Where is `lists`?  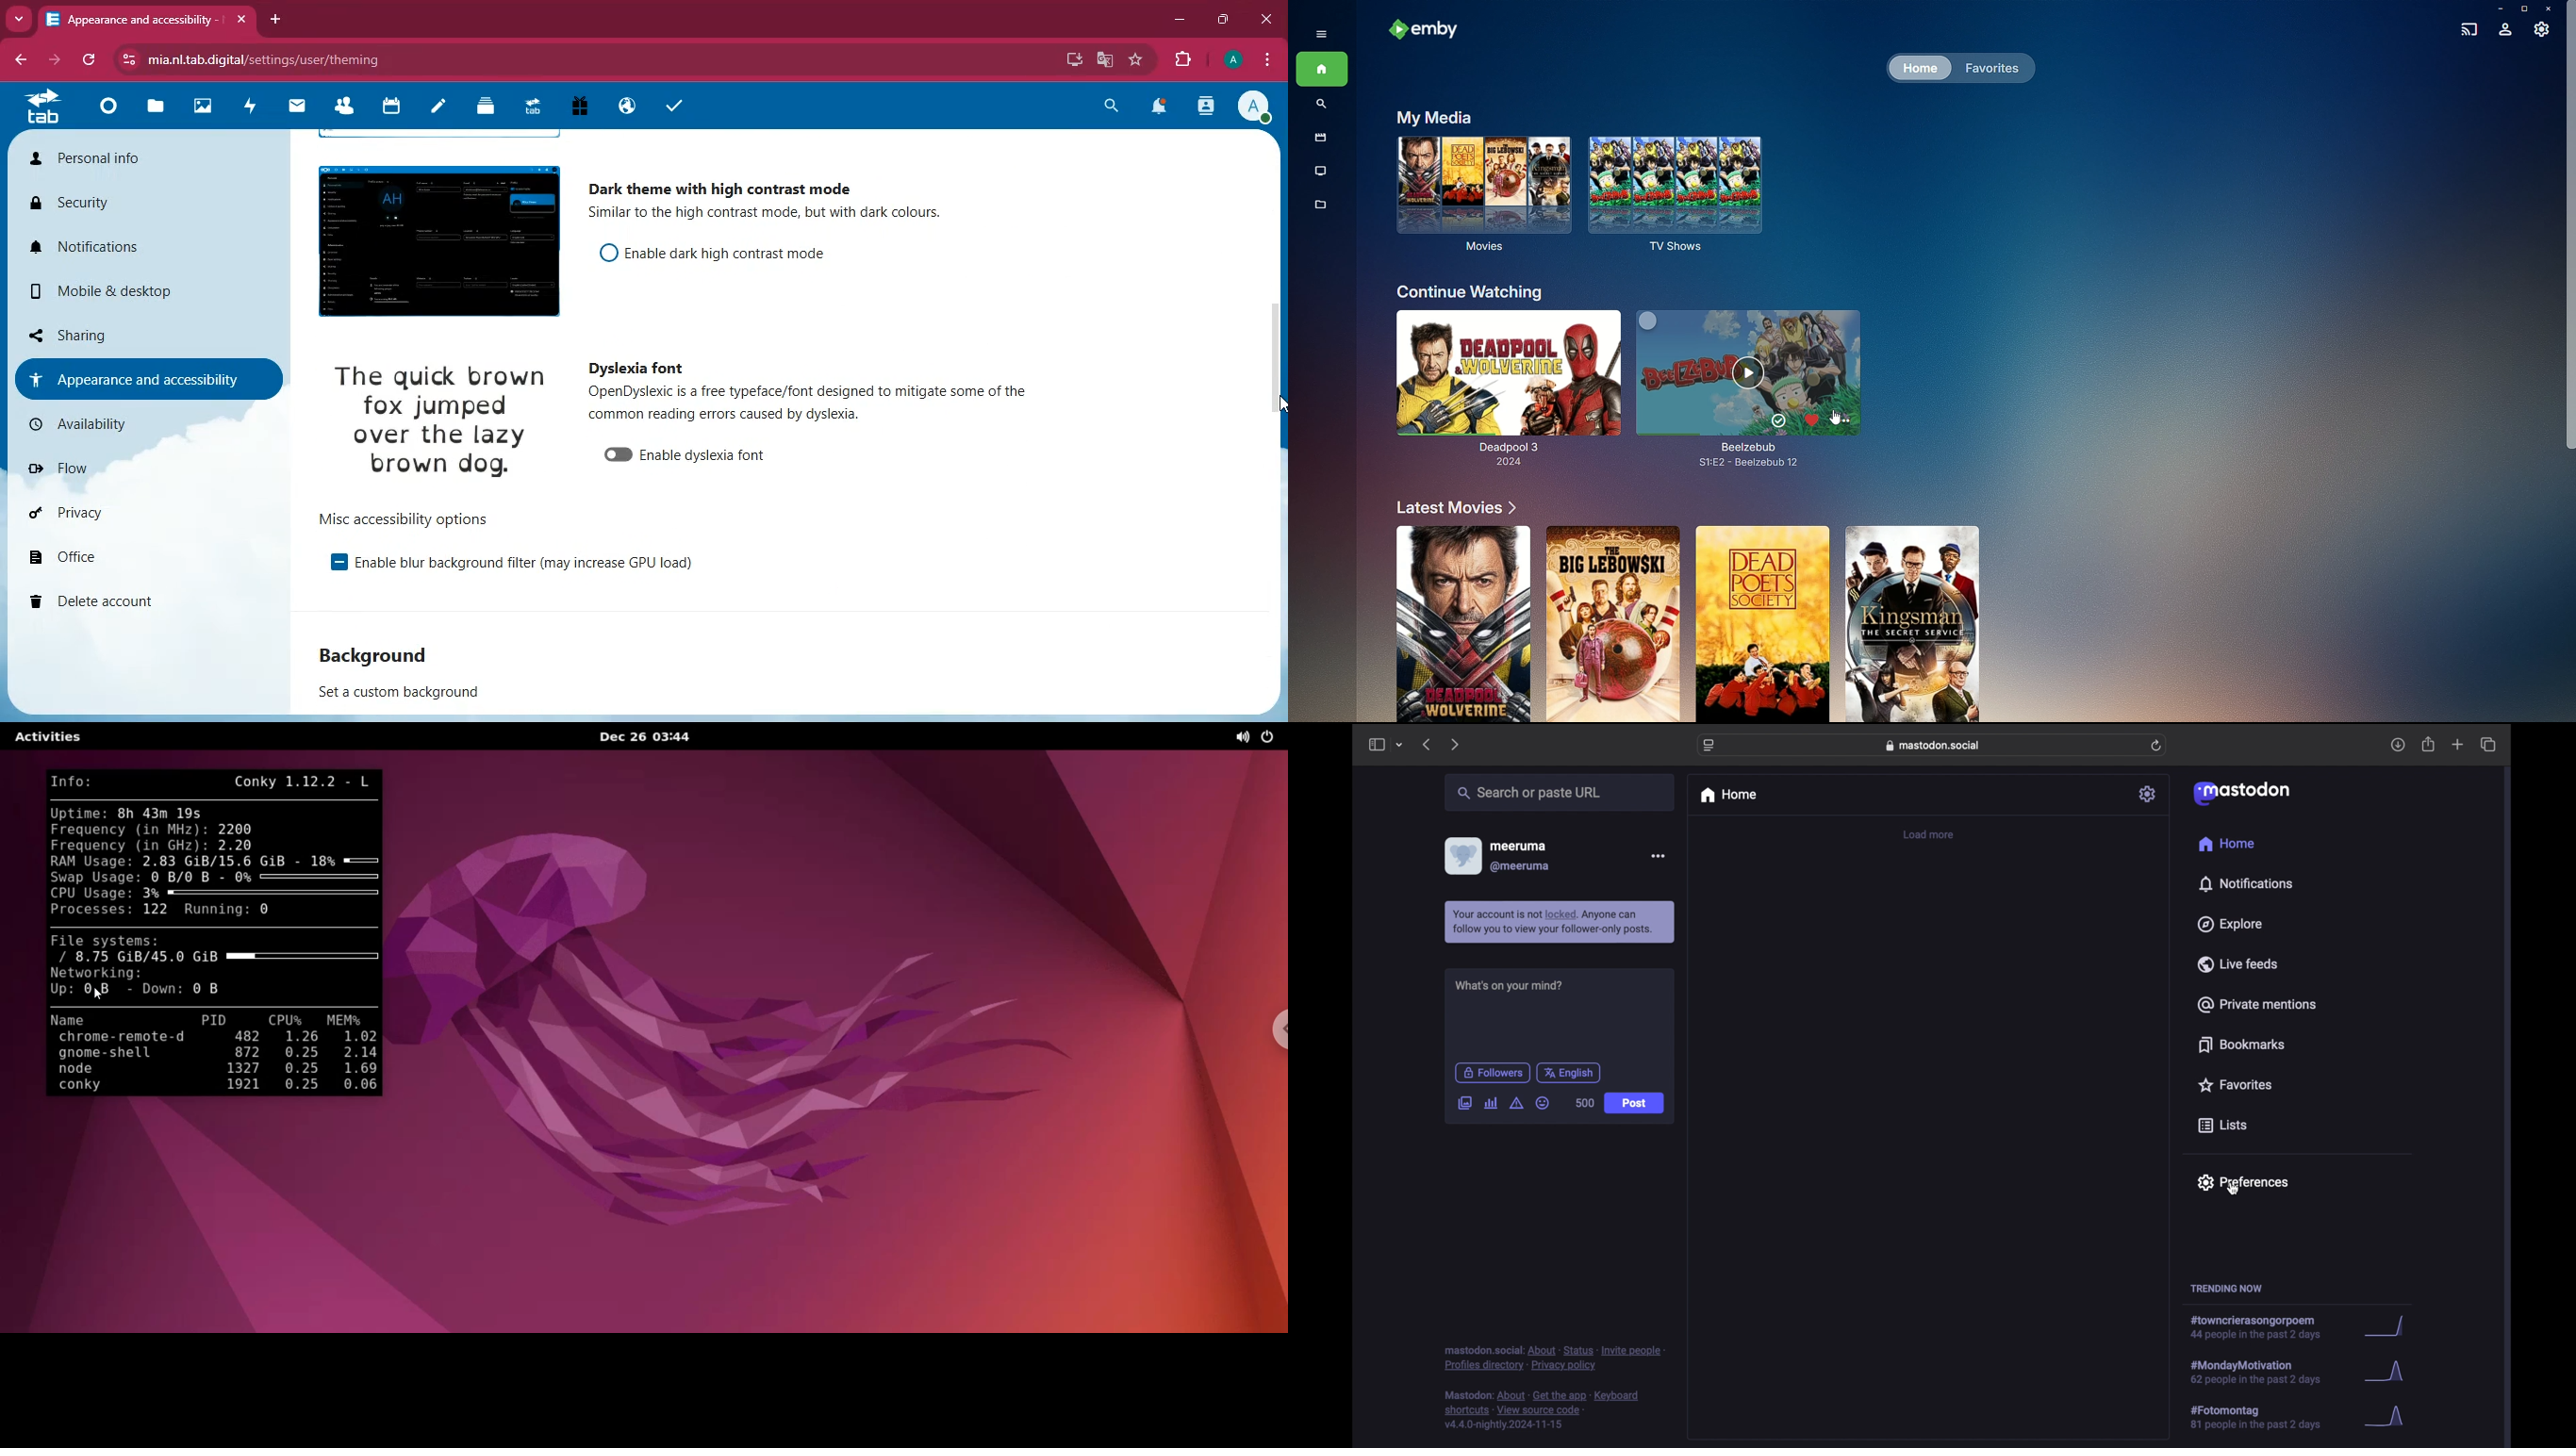 lists is located at coordinates (2223, 1124).